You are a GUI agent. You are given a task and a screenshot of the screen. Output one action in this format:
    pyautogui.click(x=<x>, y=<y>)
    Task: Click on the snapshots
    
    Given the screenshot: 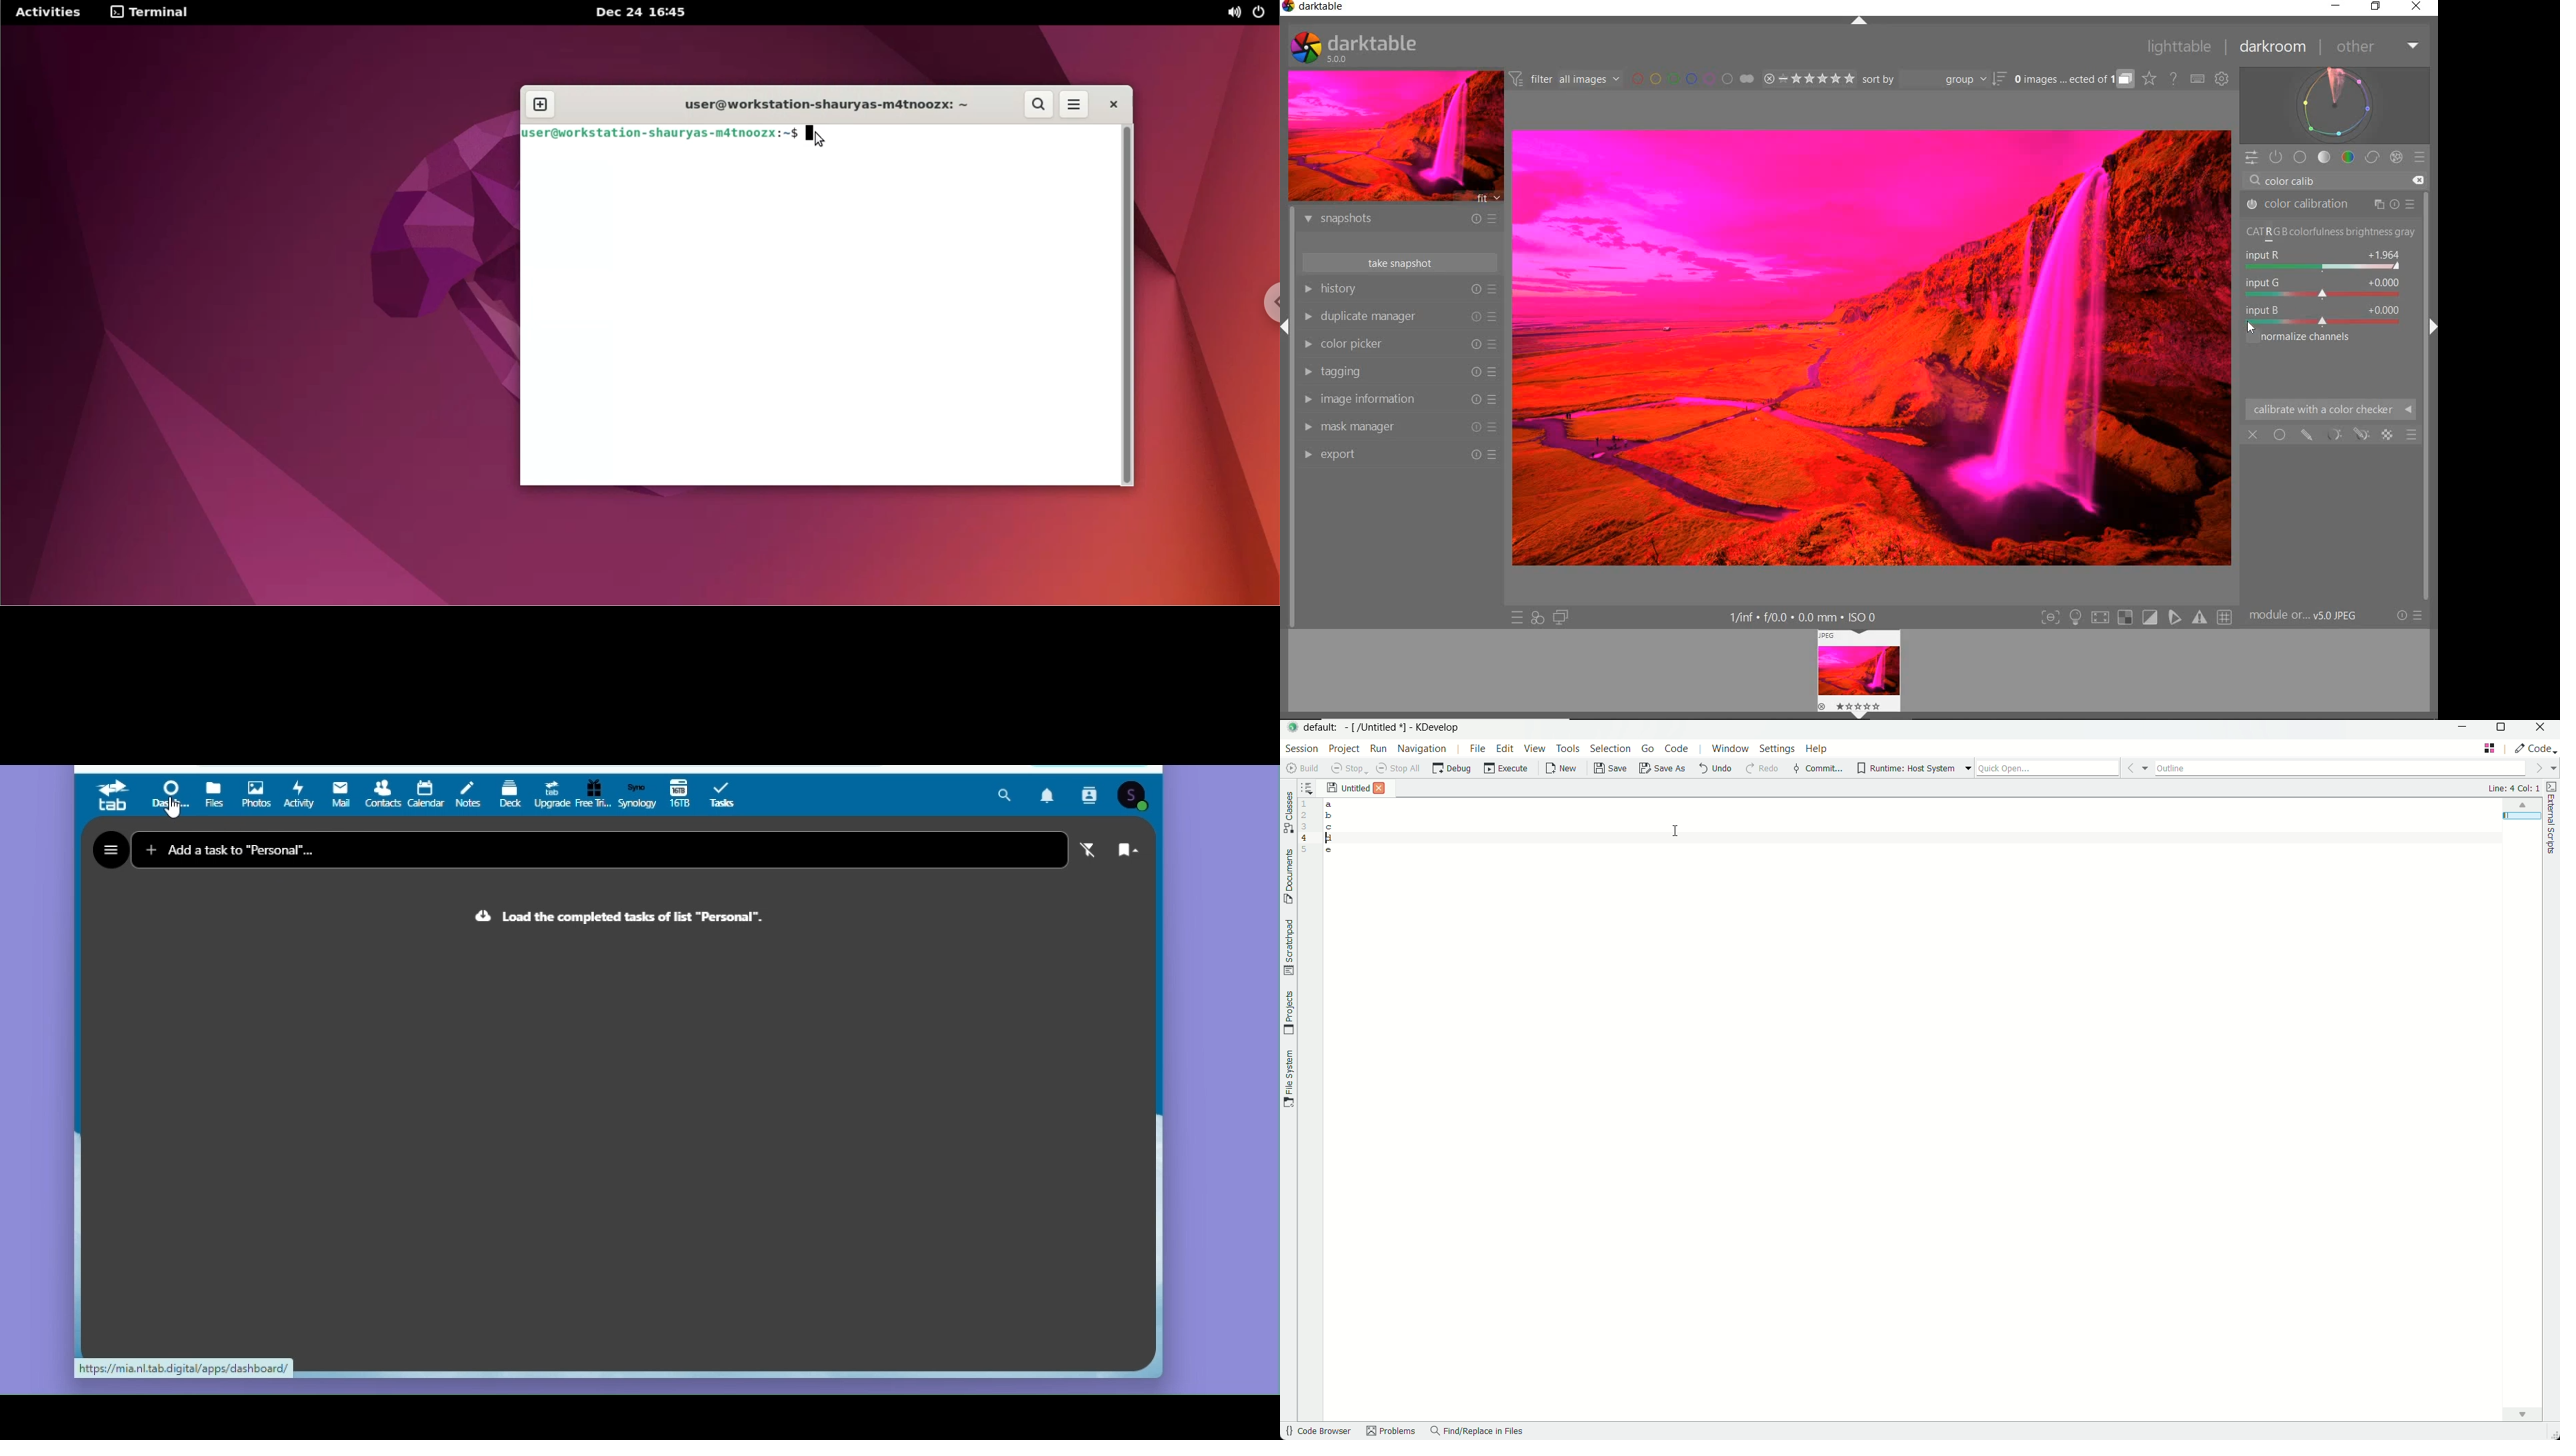 What is the action you would take?
    pyautogui.click(x=1403, y=221)
    